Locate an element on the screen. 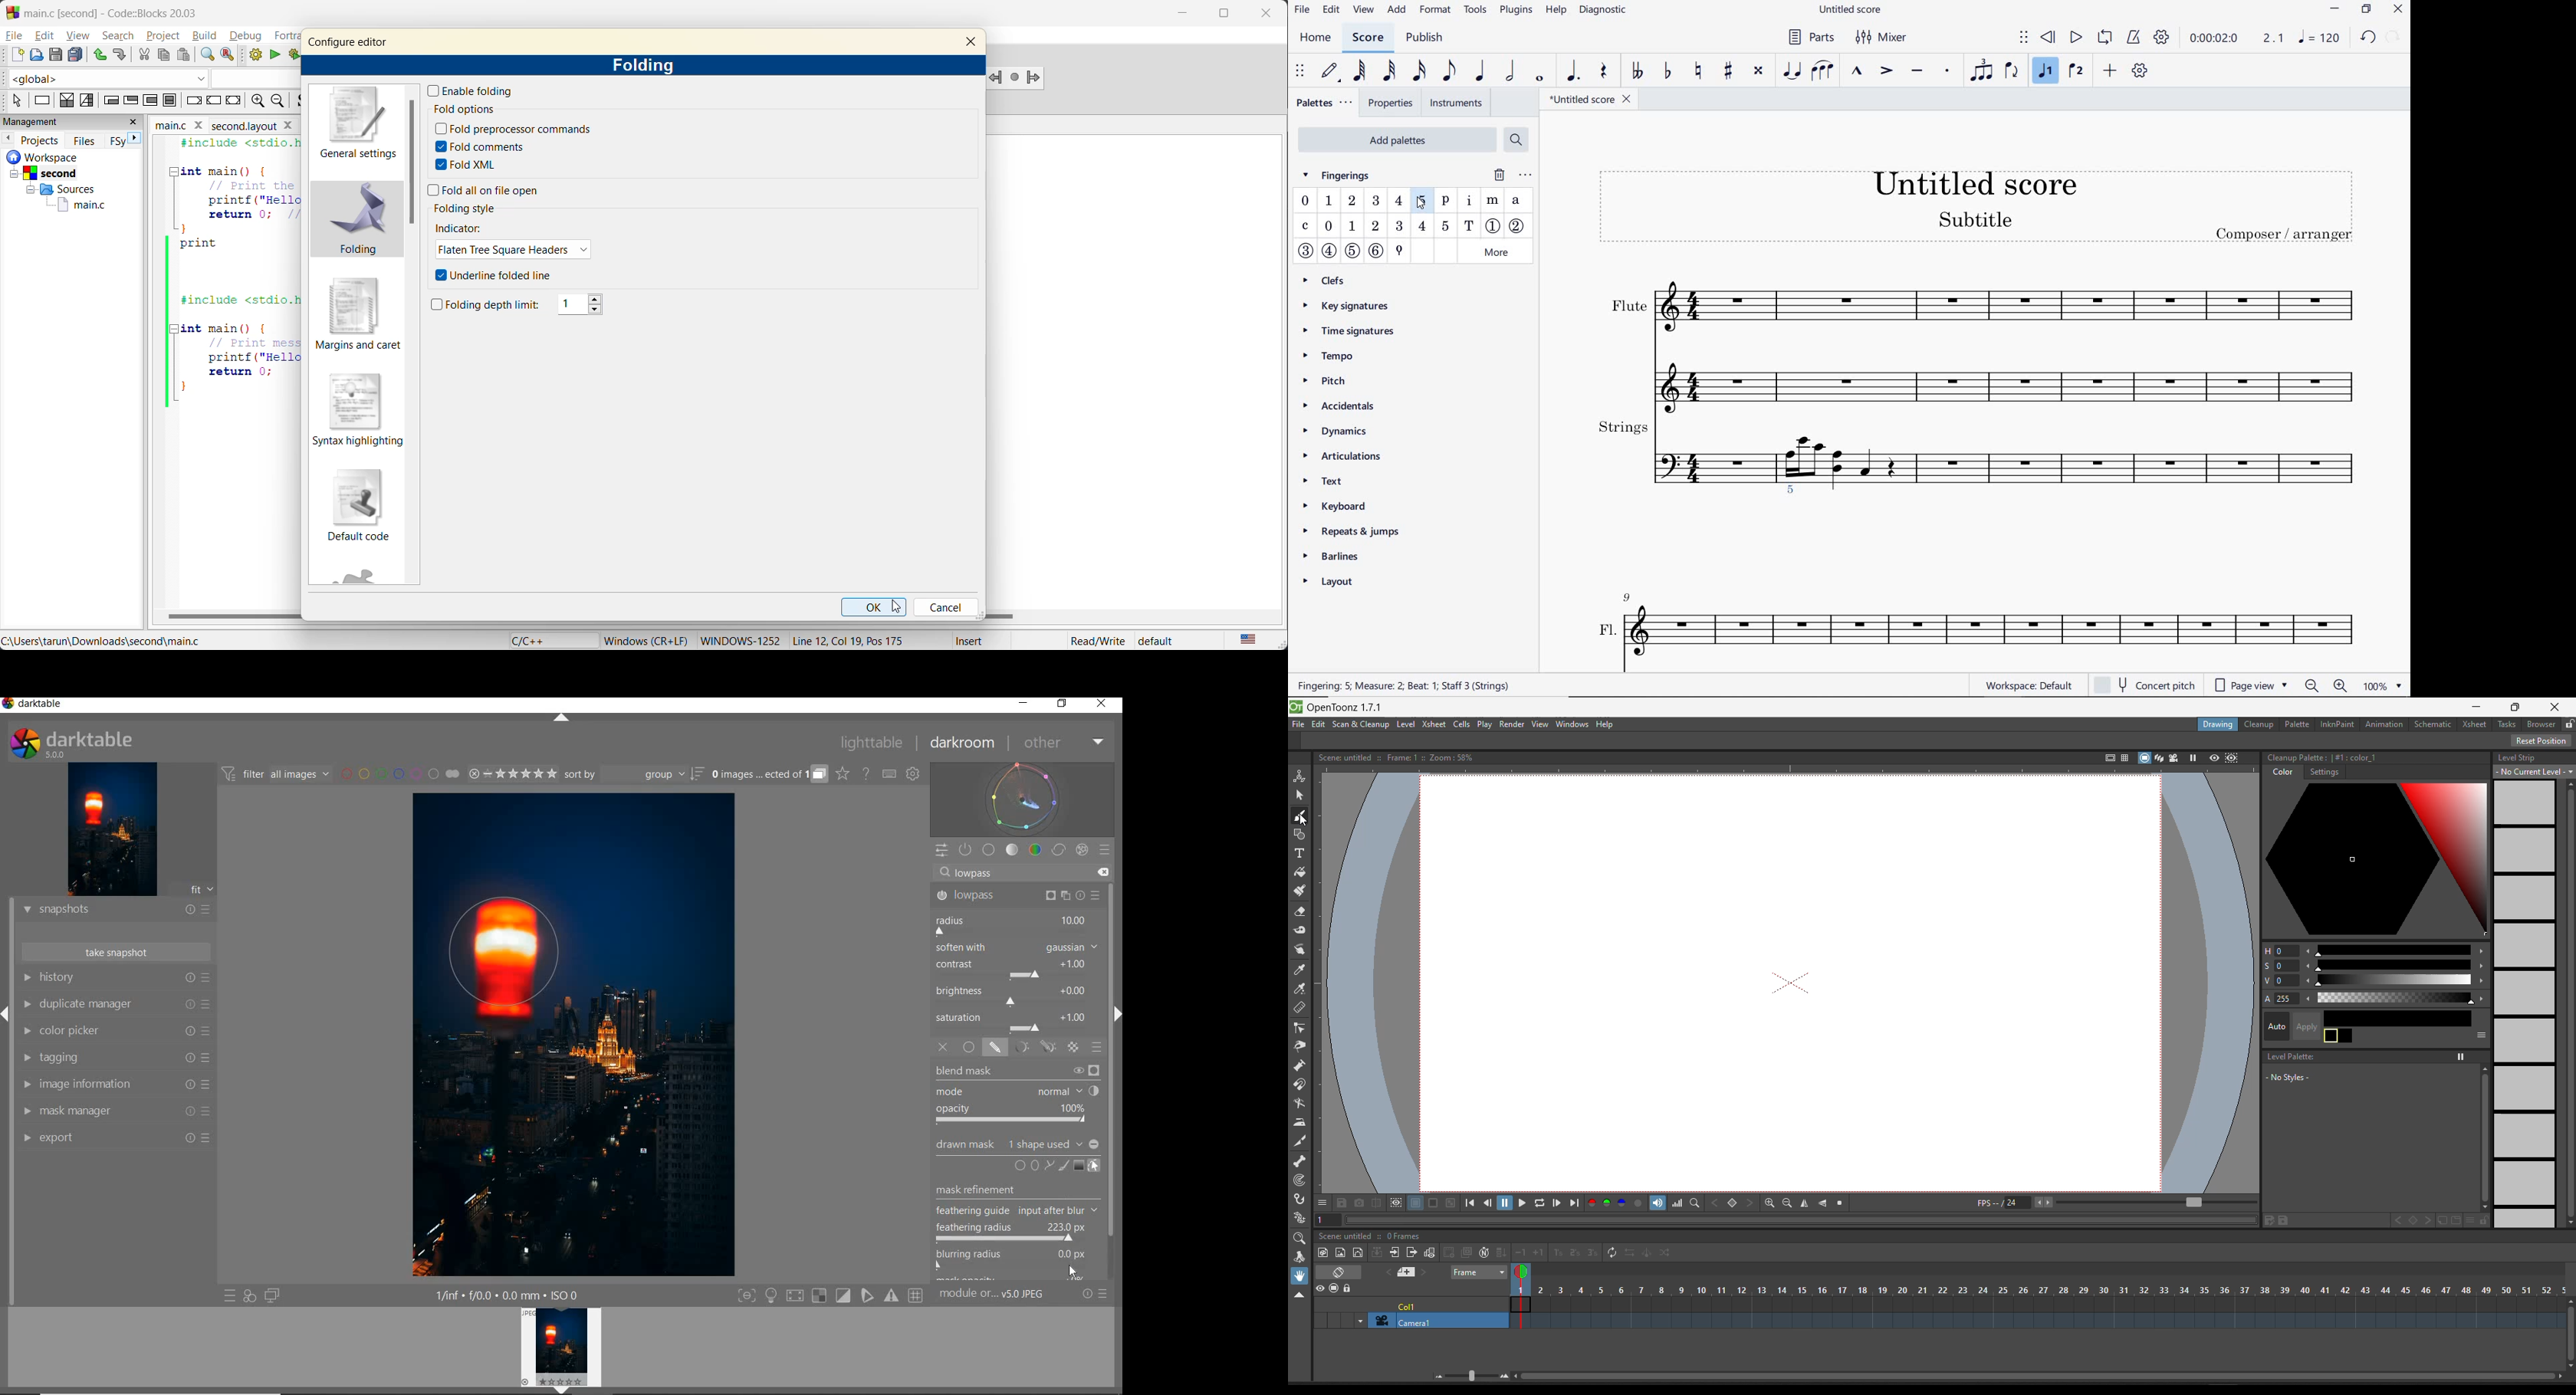 This screenshot has height=1400, width=2576. folding is located at coordinates (648, 67).